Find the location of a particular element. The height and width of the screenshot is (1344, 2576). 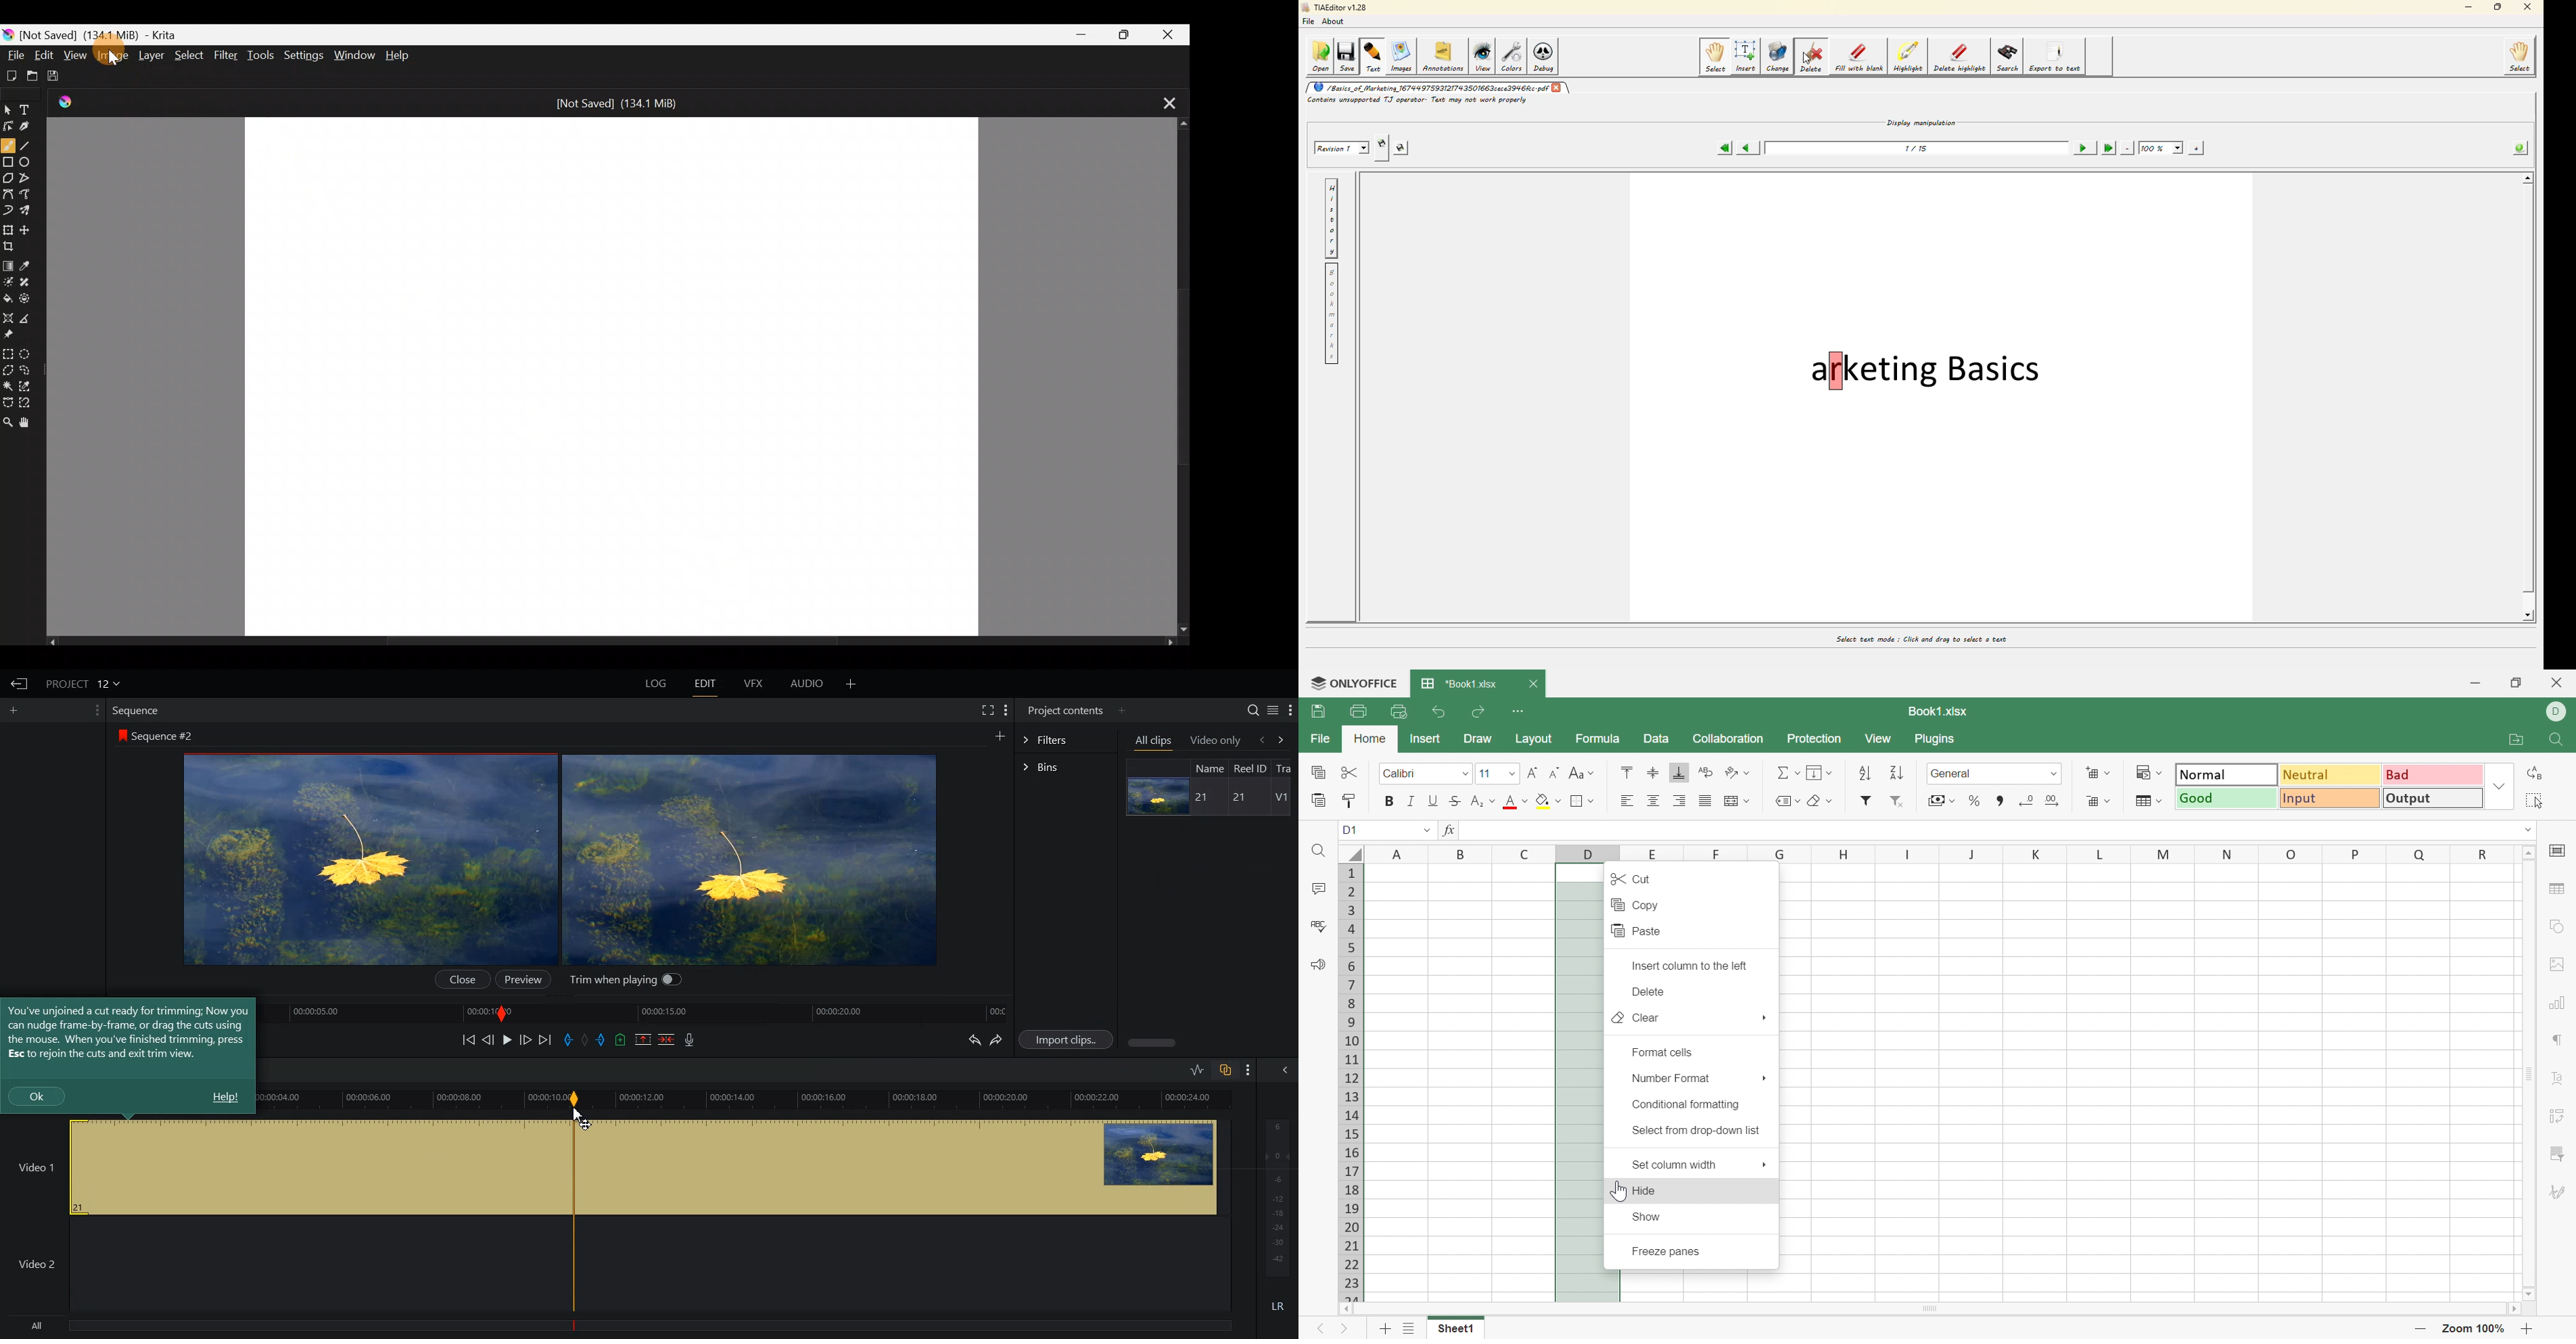

Multibrush tool is located at coordinates (31, 213).